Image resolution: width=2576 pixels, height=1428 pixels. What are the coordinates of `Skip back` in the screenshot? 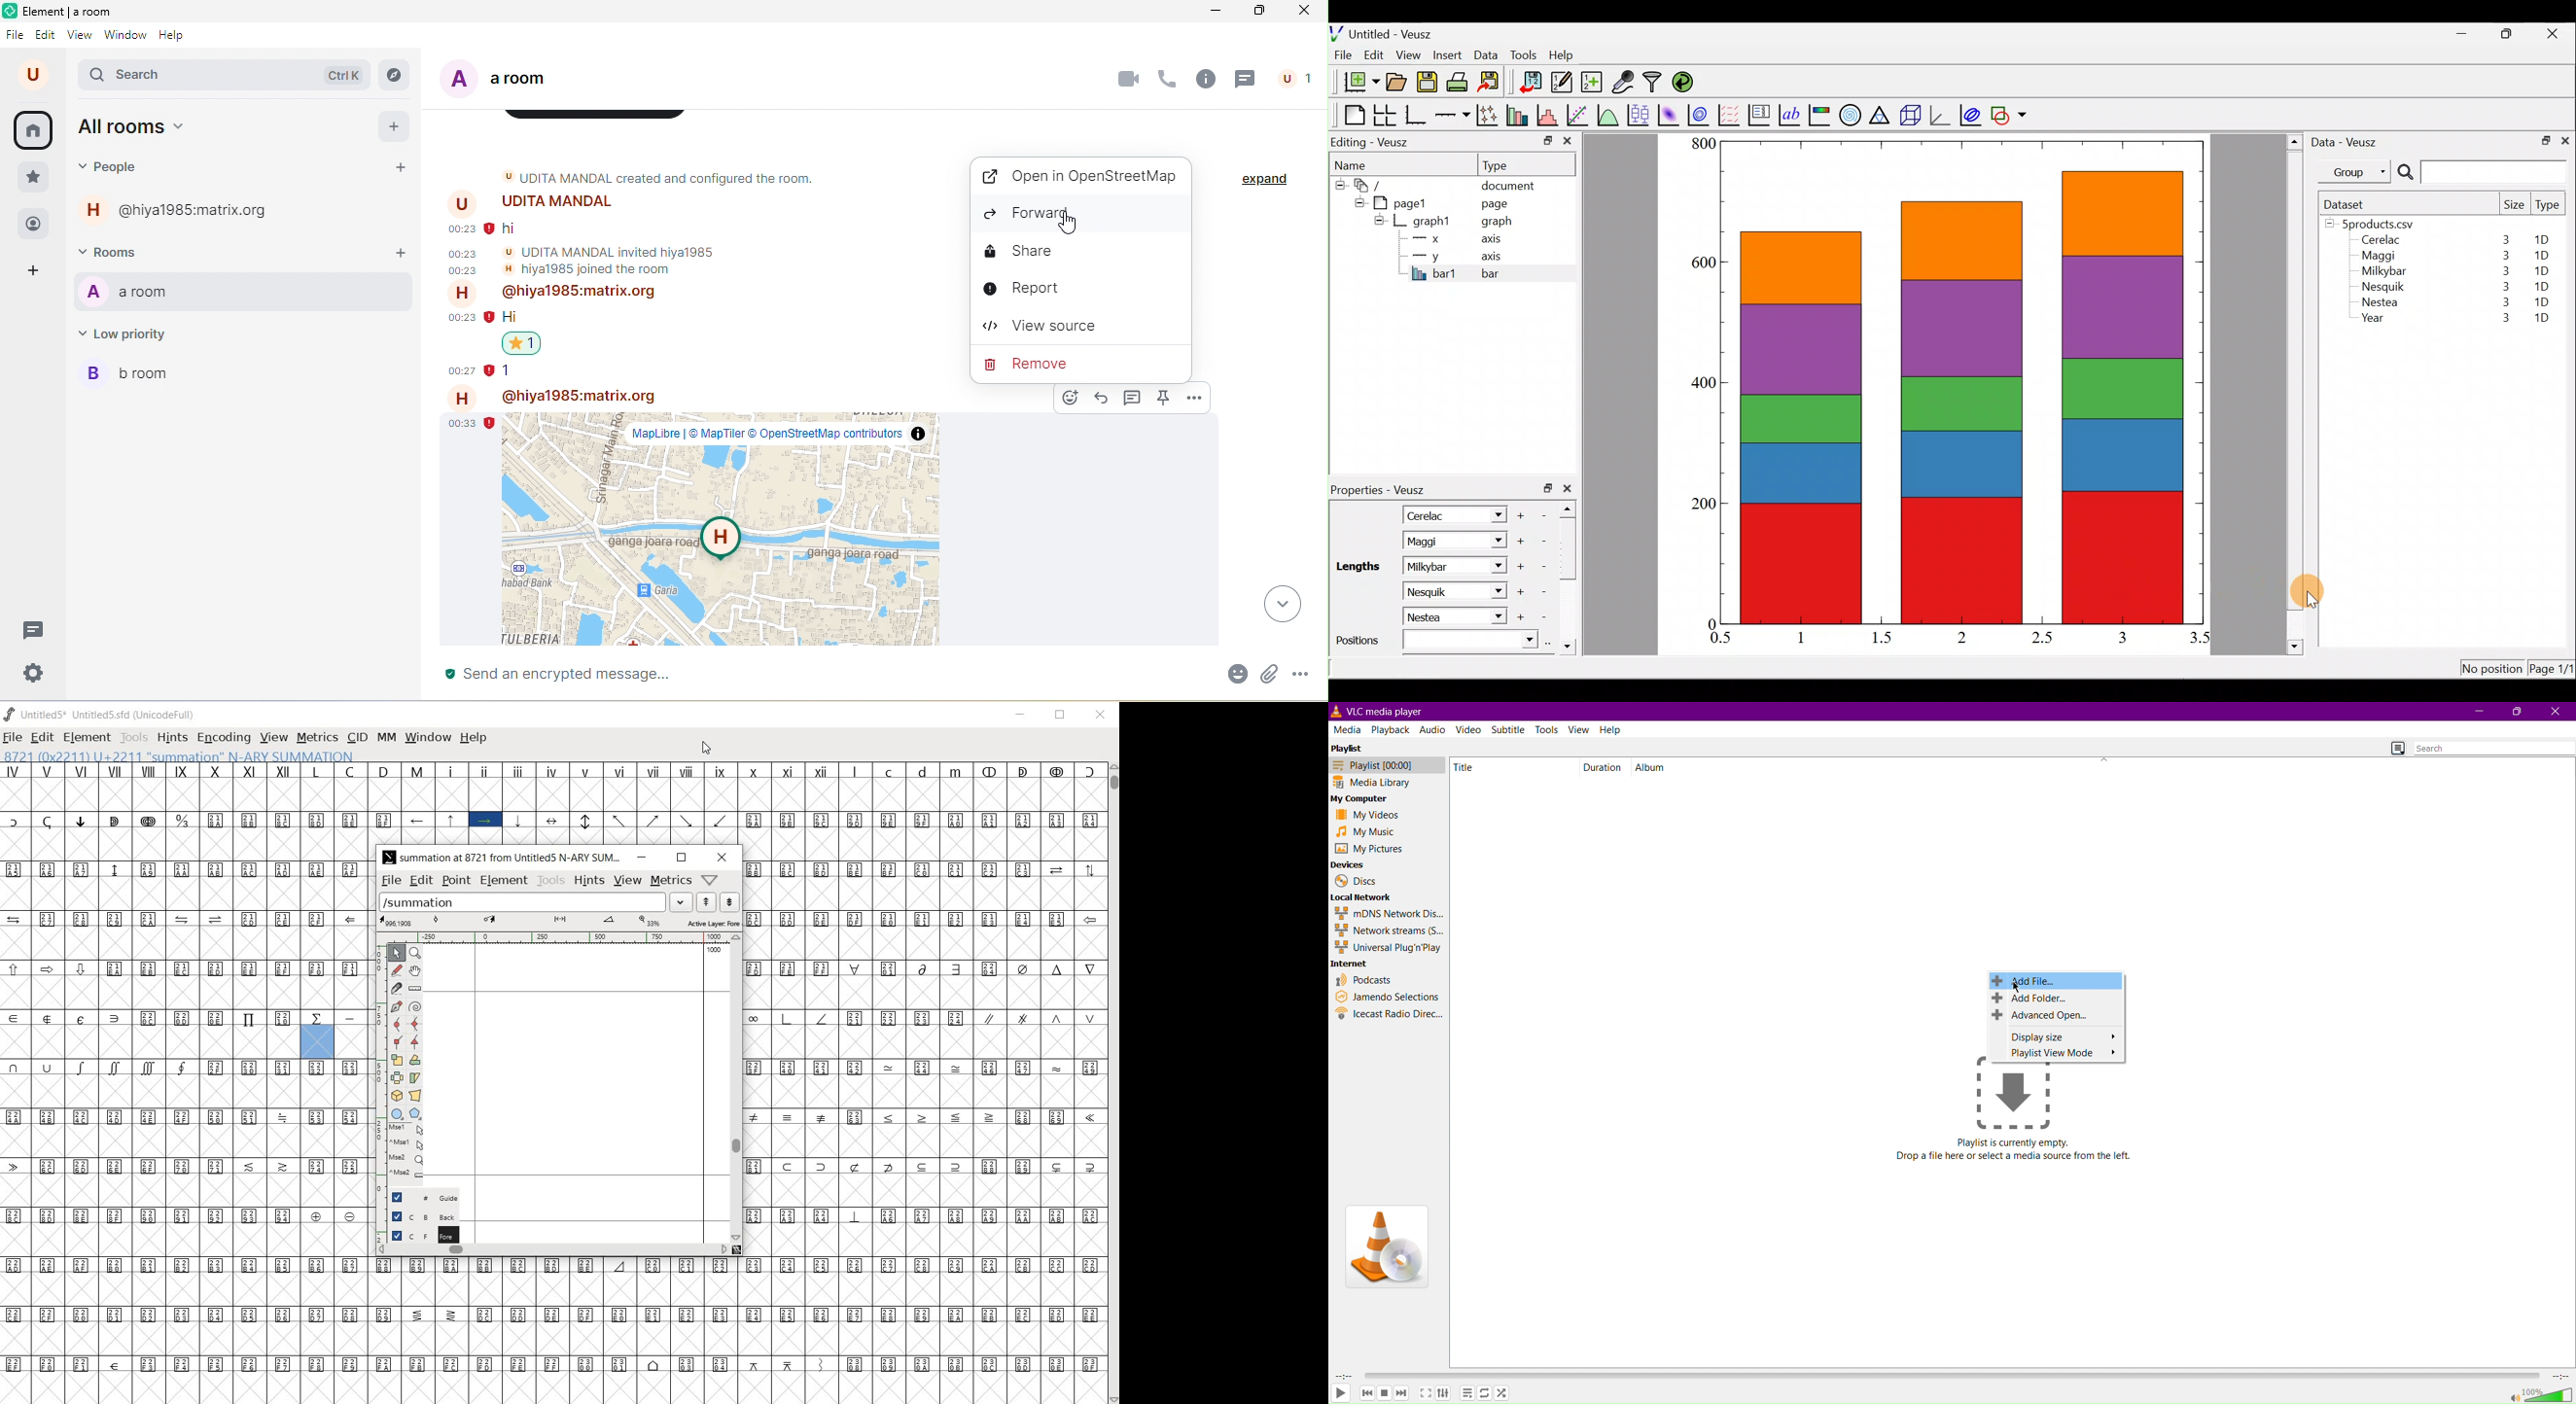 It's located at (1367, 1393).